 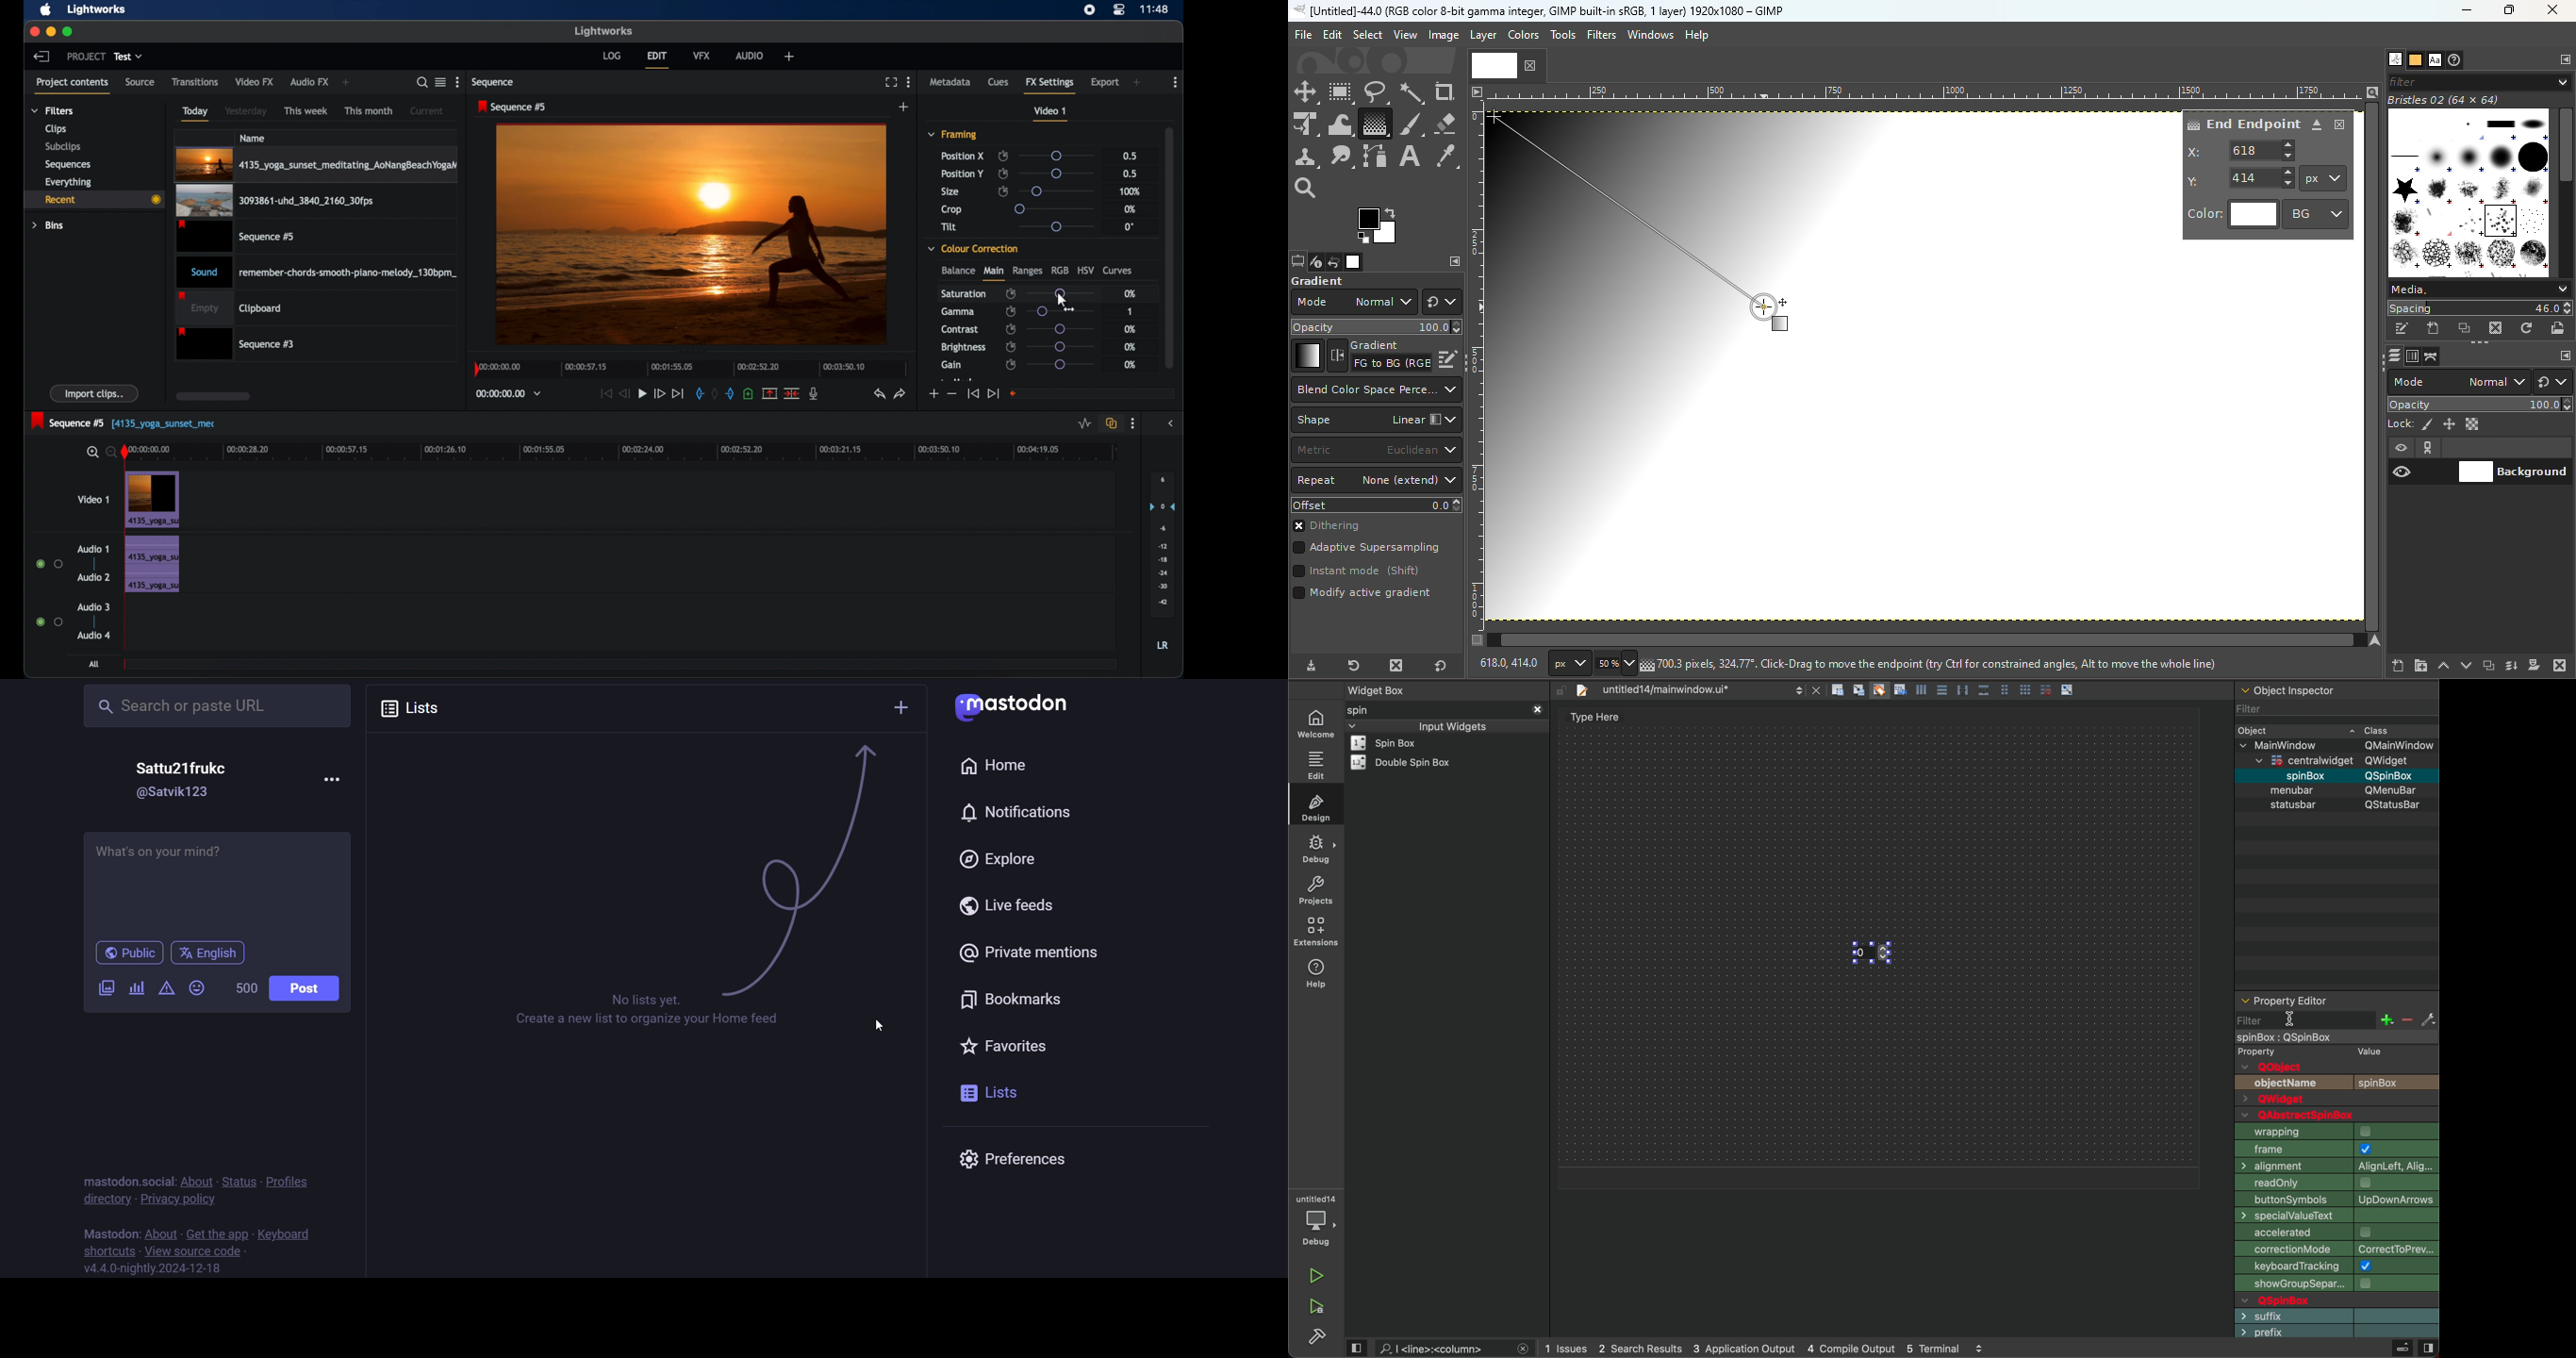 I want to click on rewind, so click(x=625, y=394).